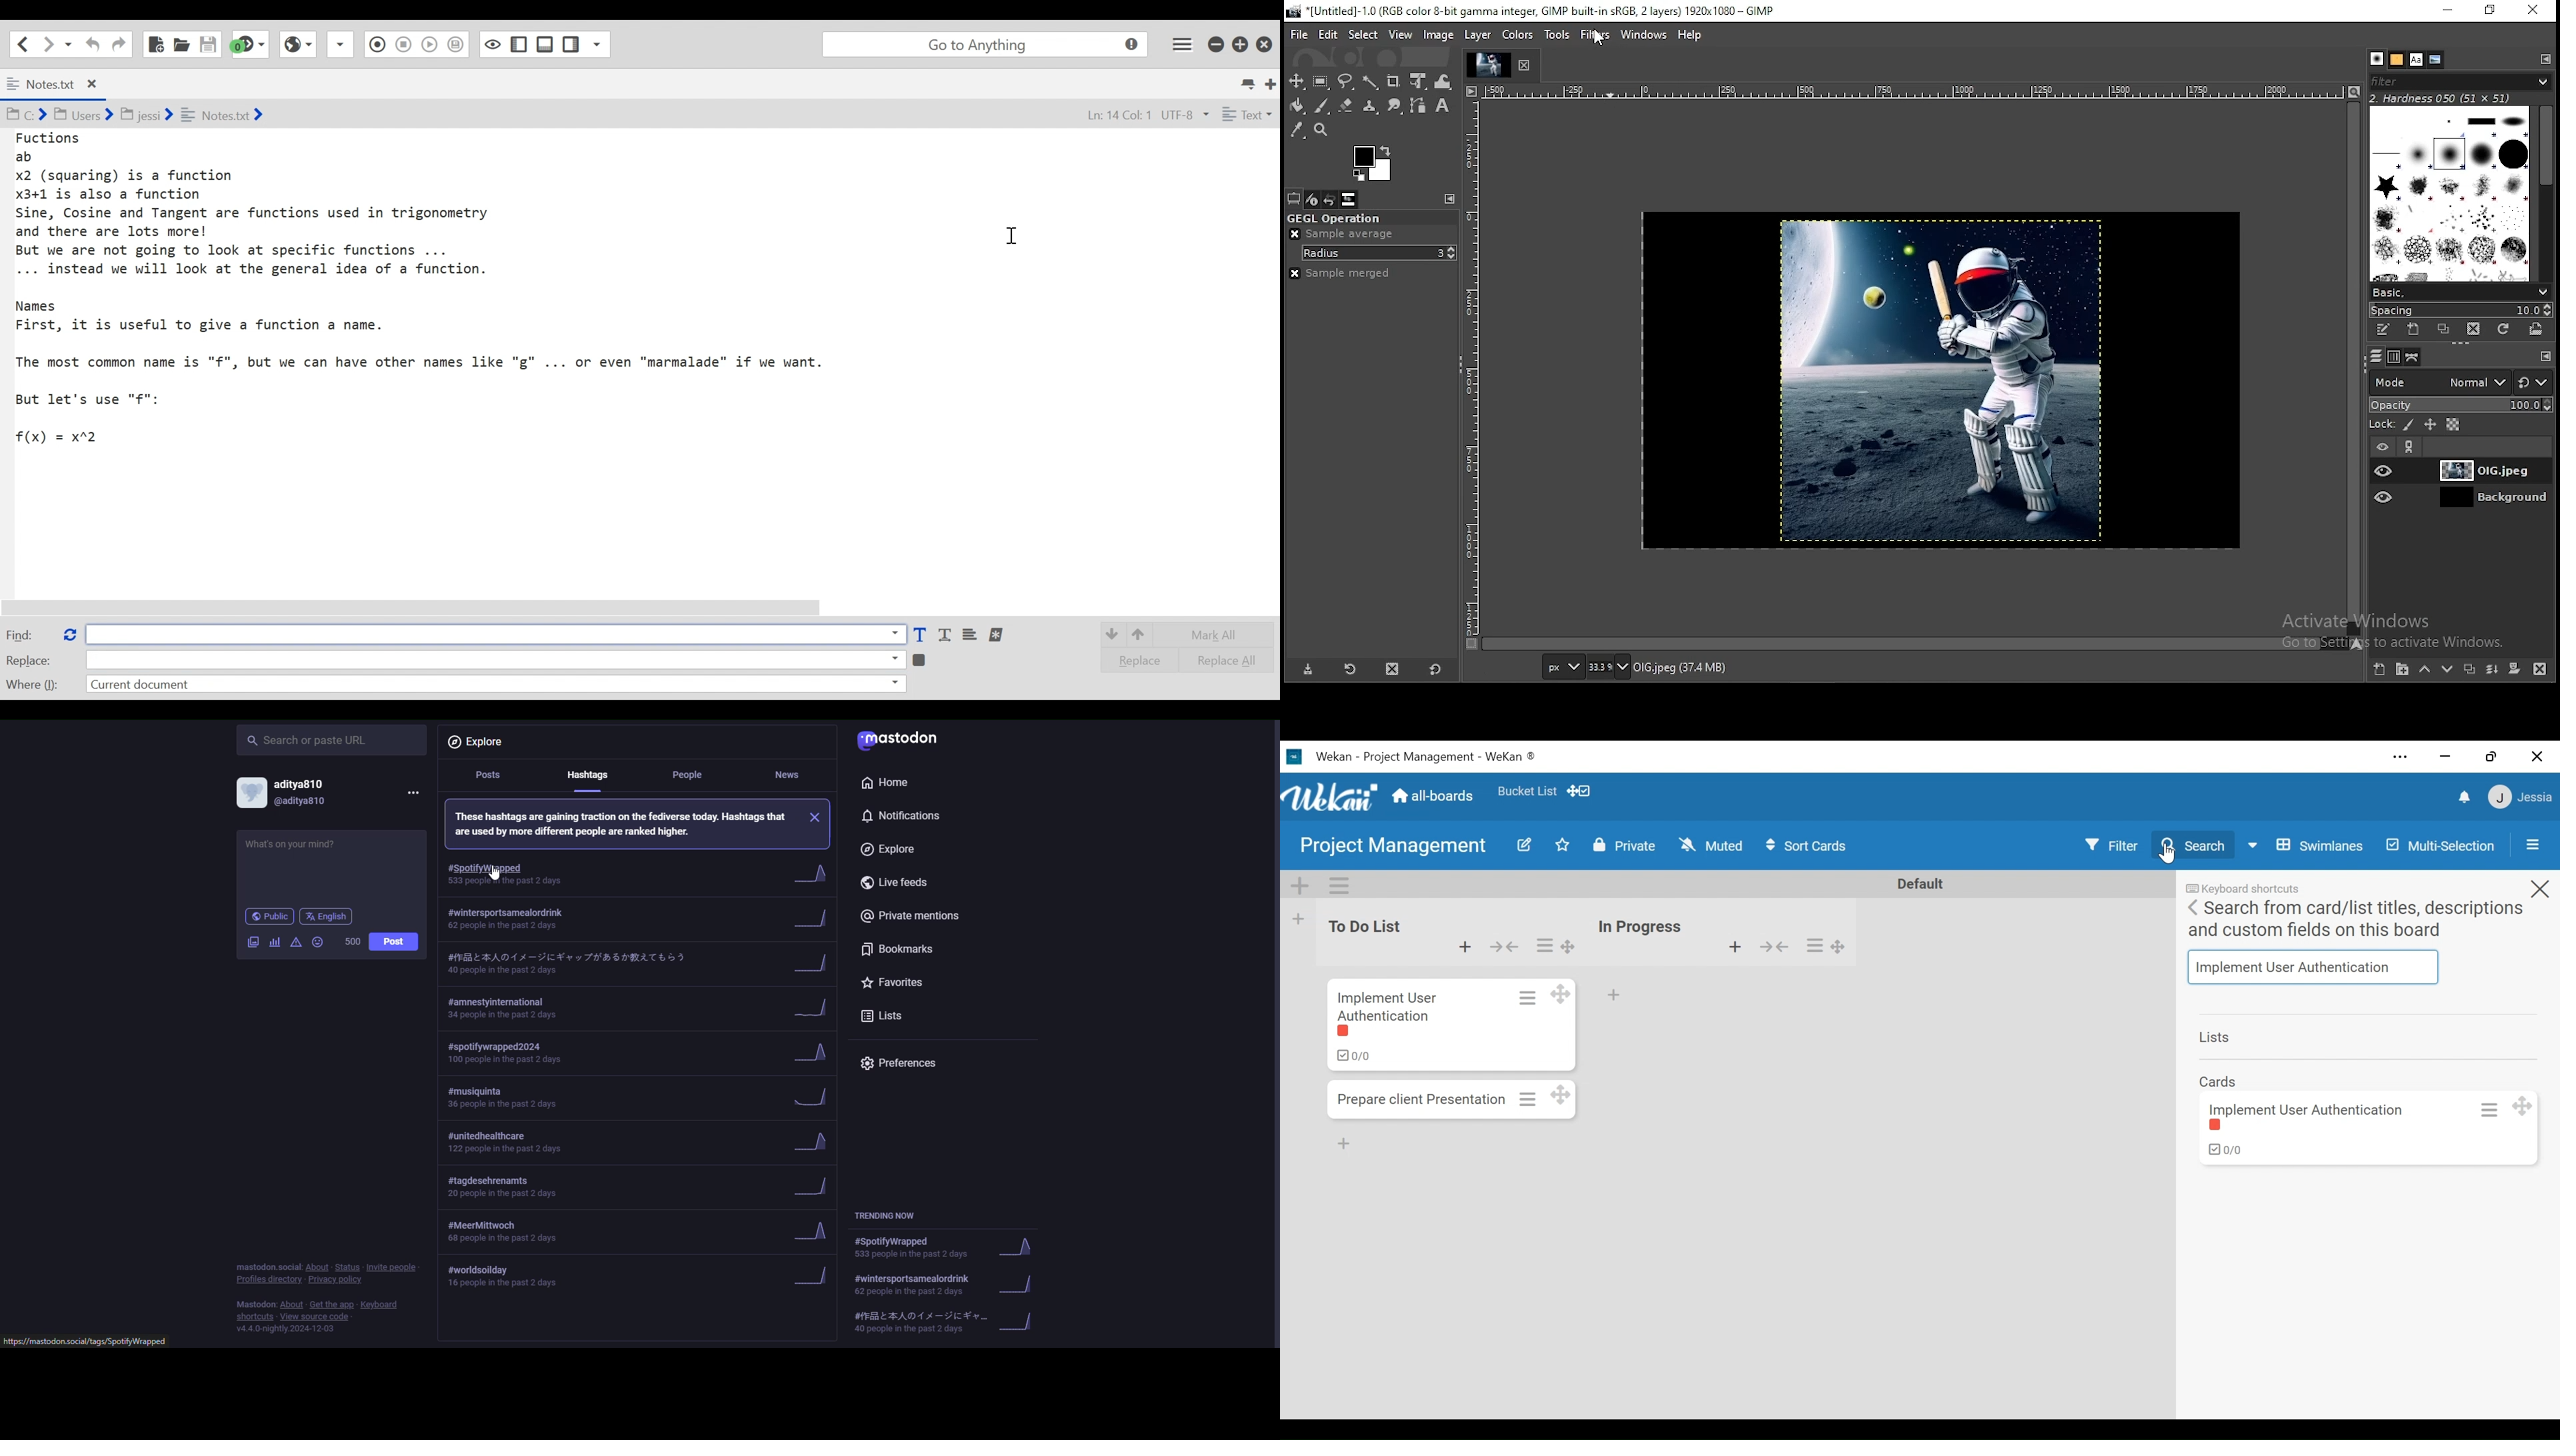 The height and width of the screenshot is (1456, 2576). What do you see at coordinates (525, 873) in the screenshot?
I see `hashtag` at bounding box center [525, 873].